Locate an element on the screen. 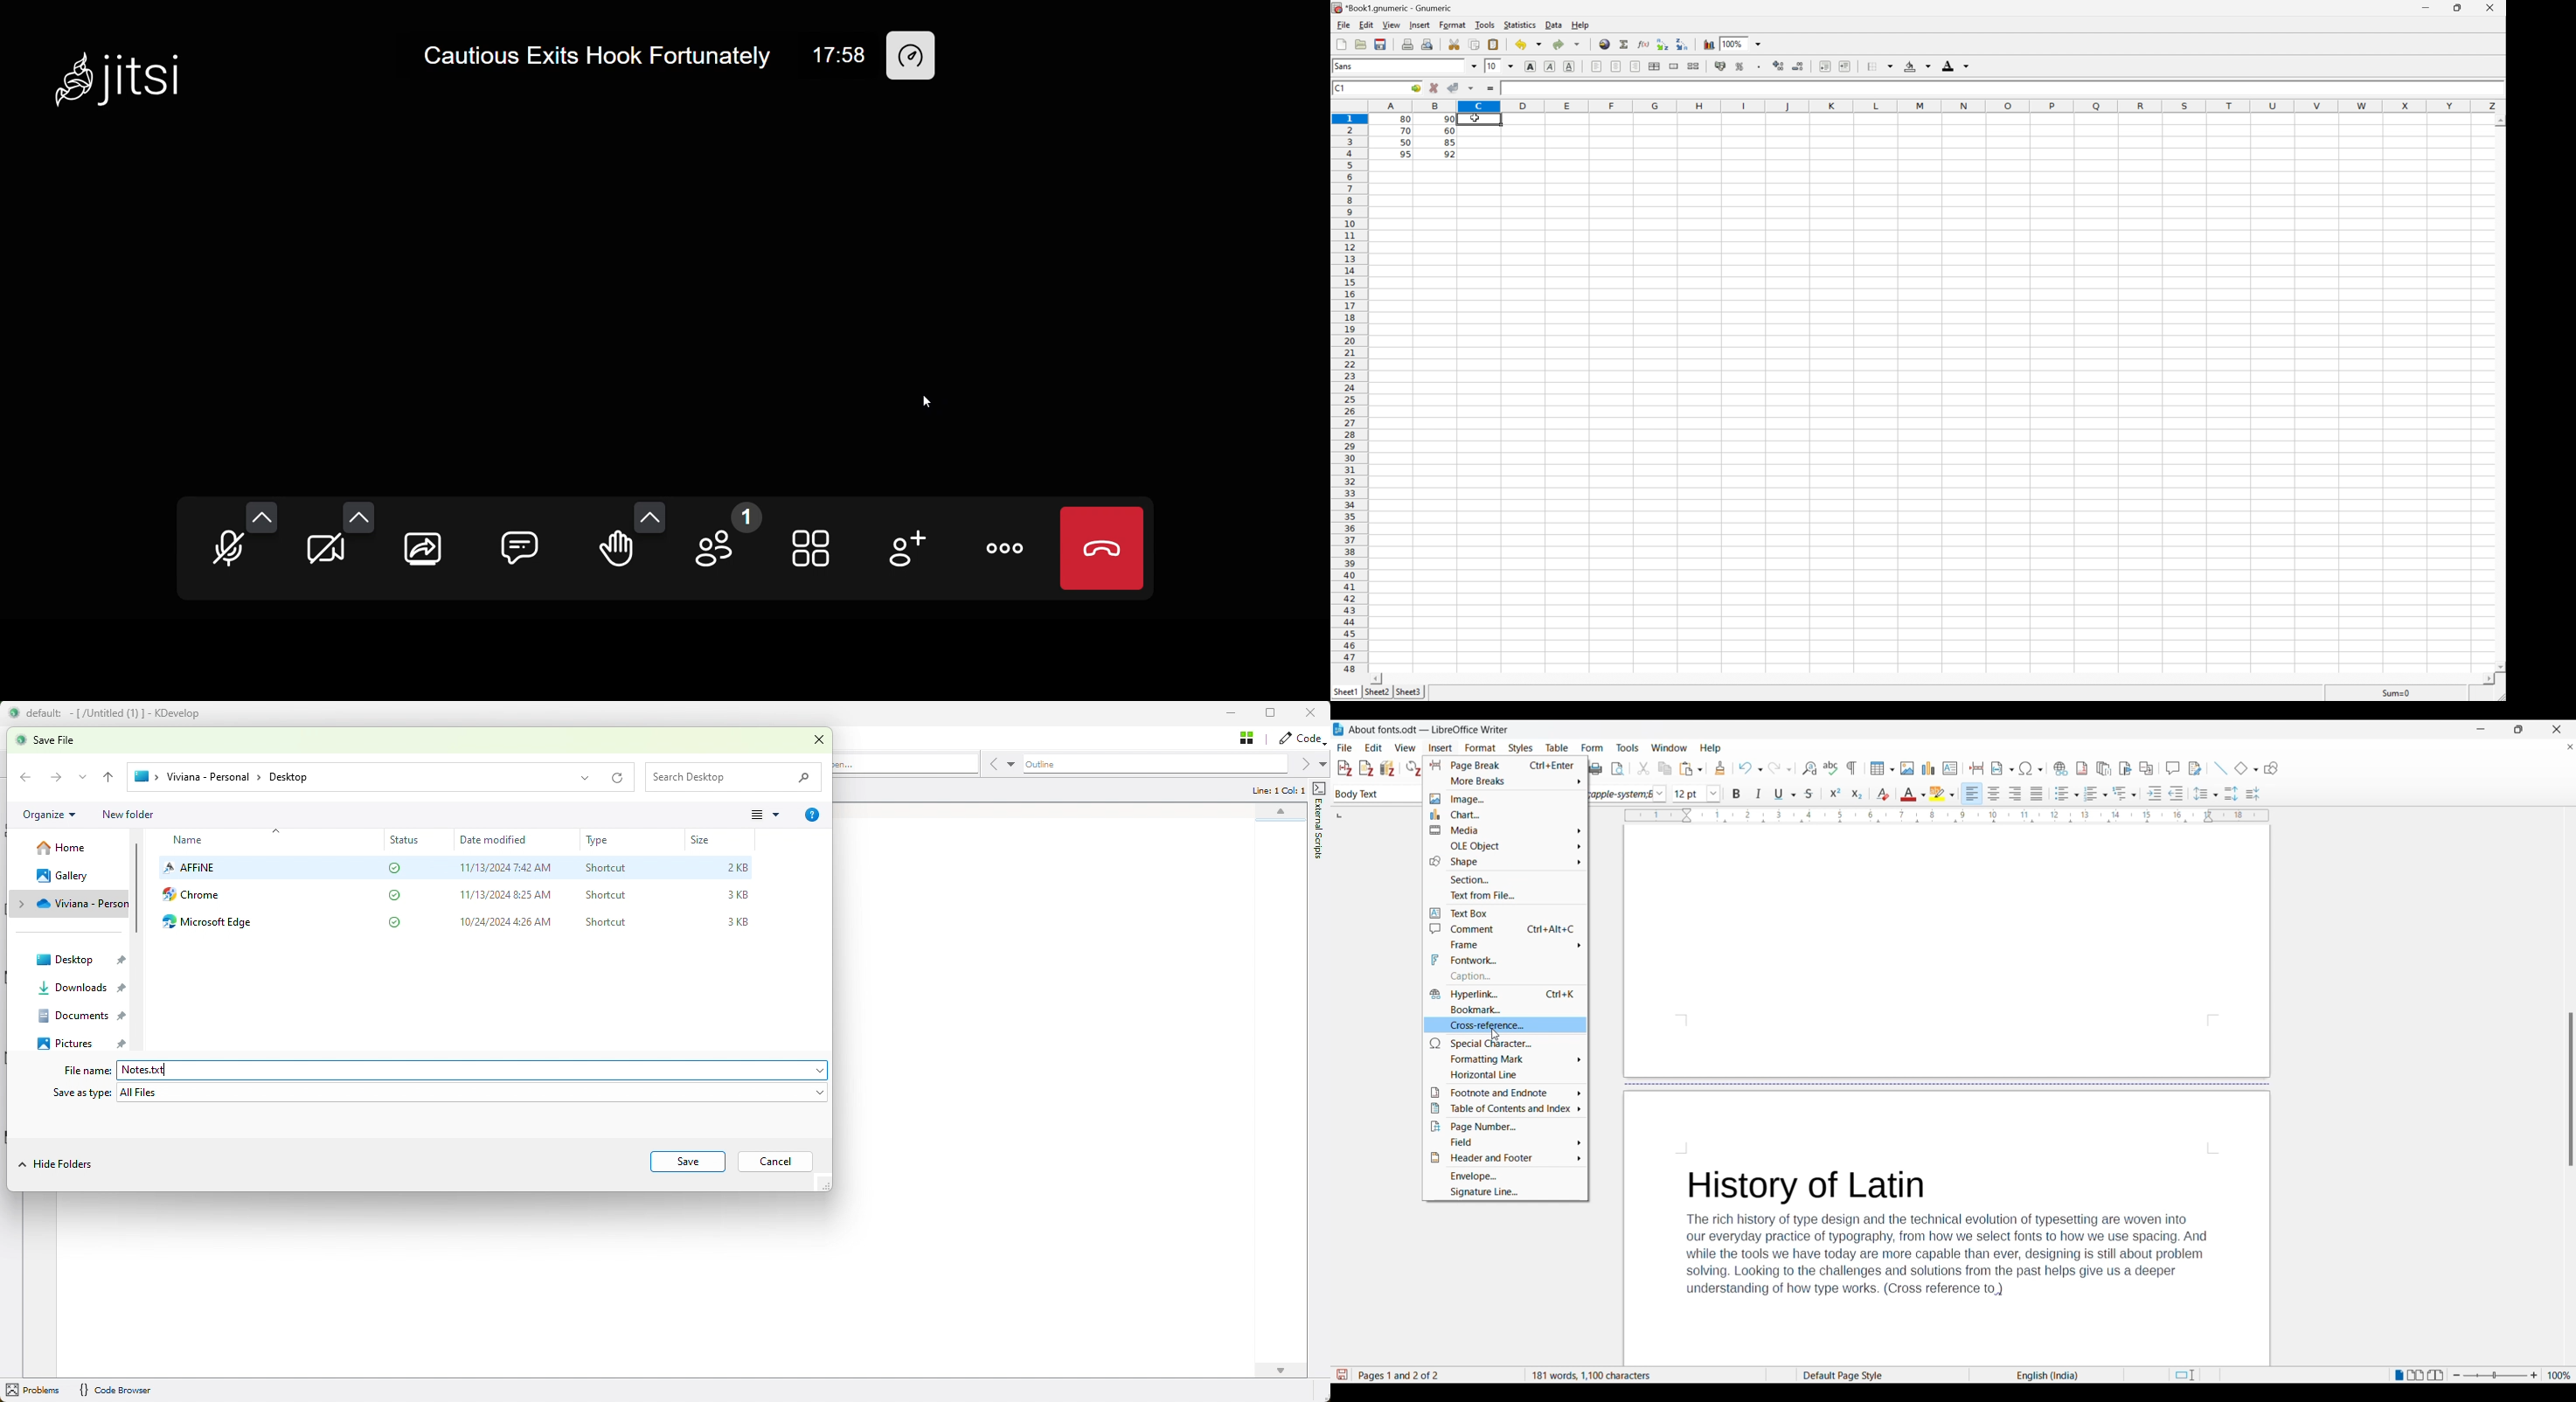  Align center is located at coordinates (1994, 793).